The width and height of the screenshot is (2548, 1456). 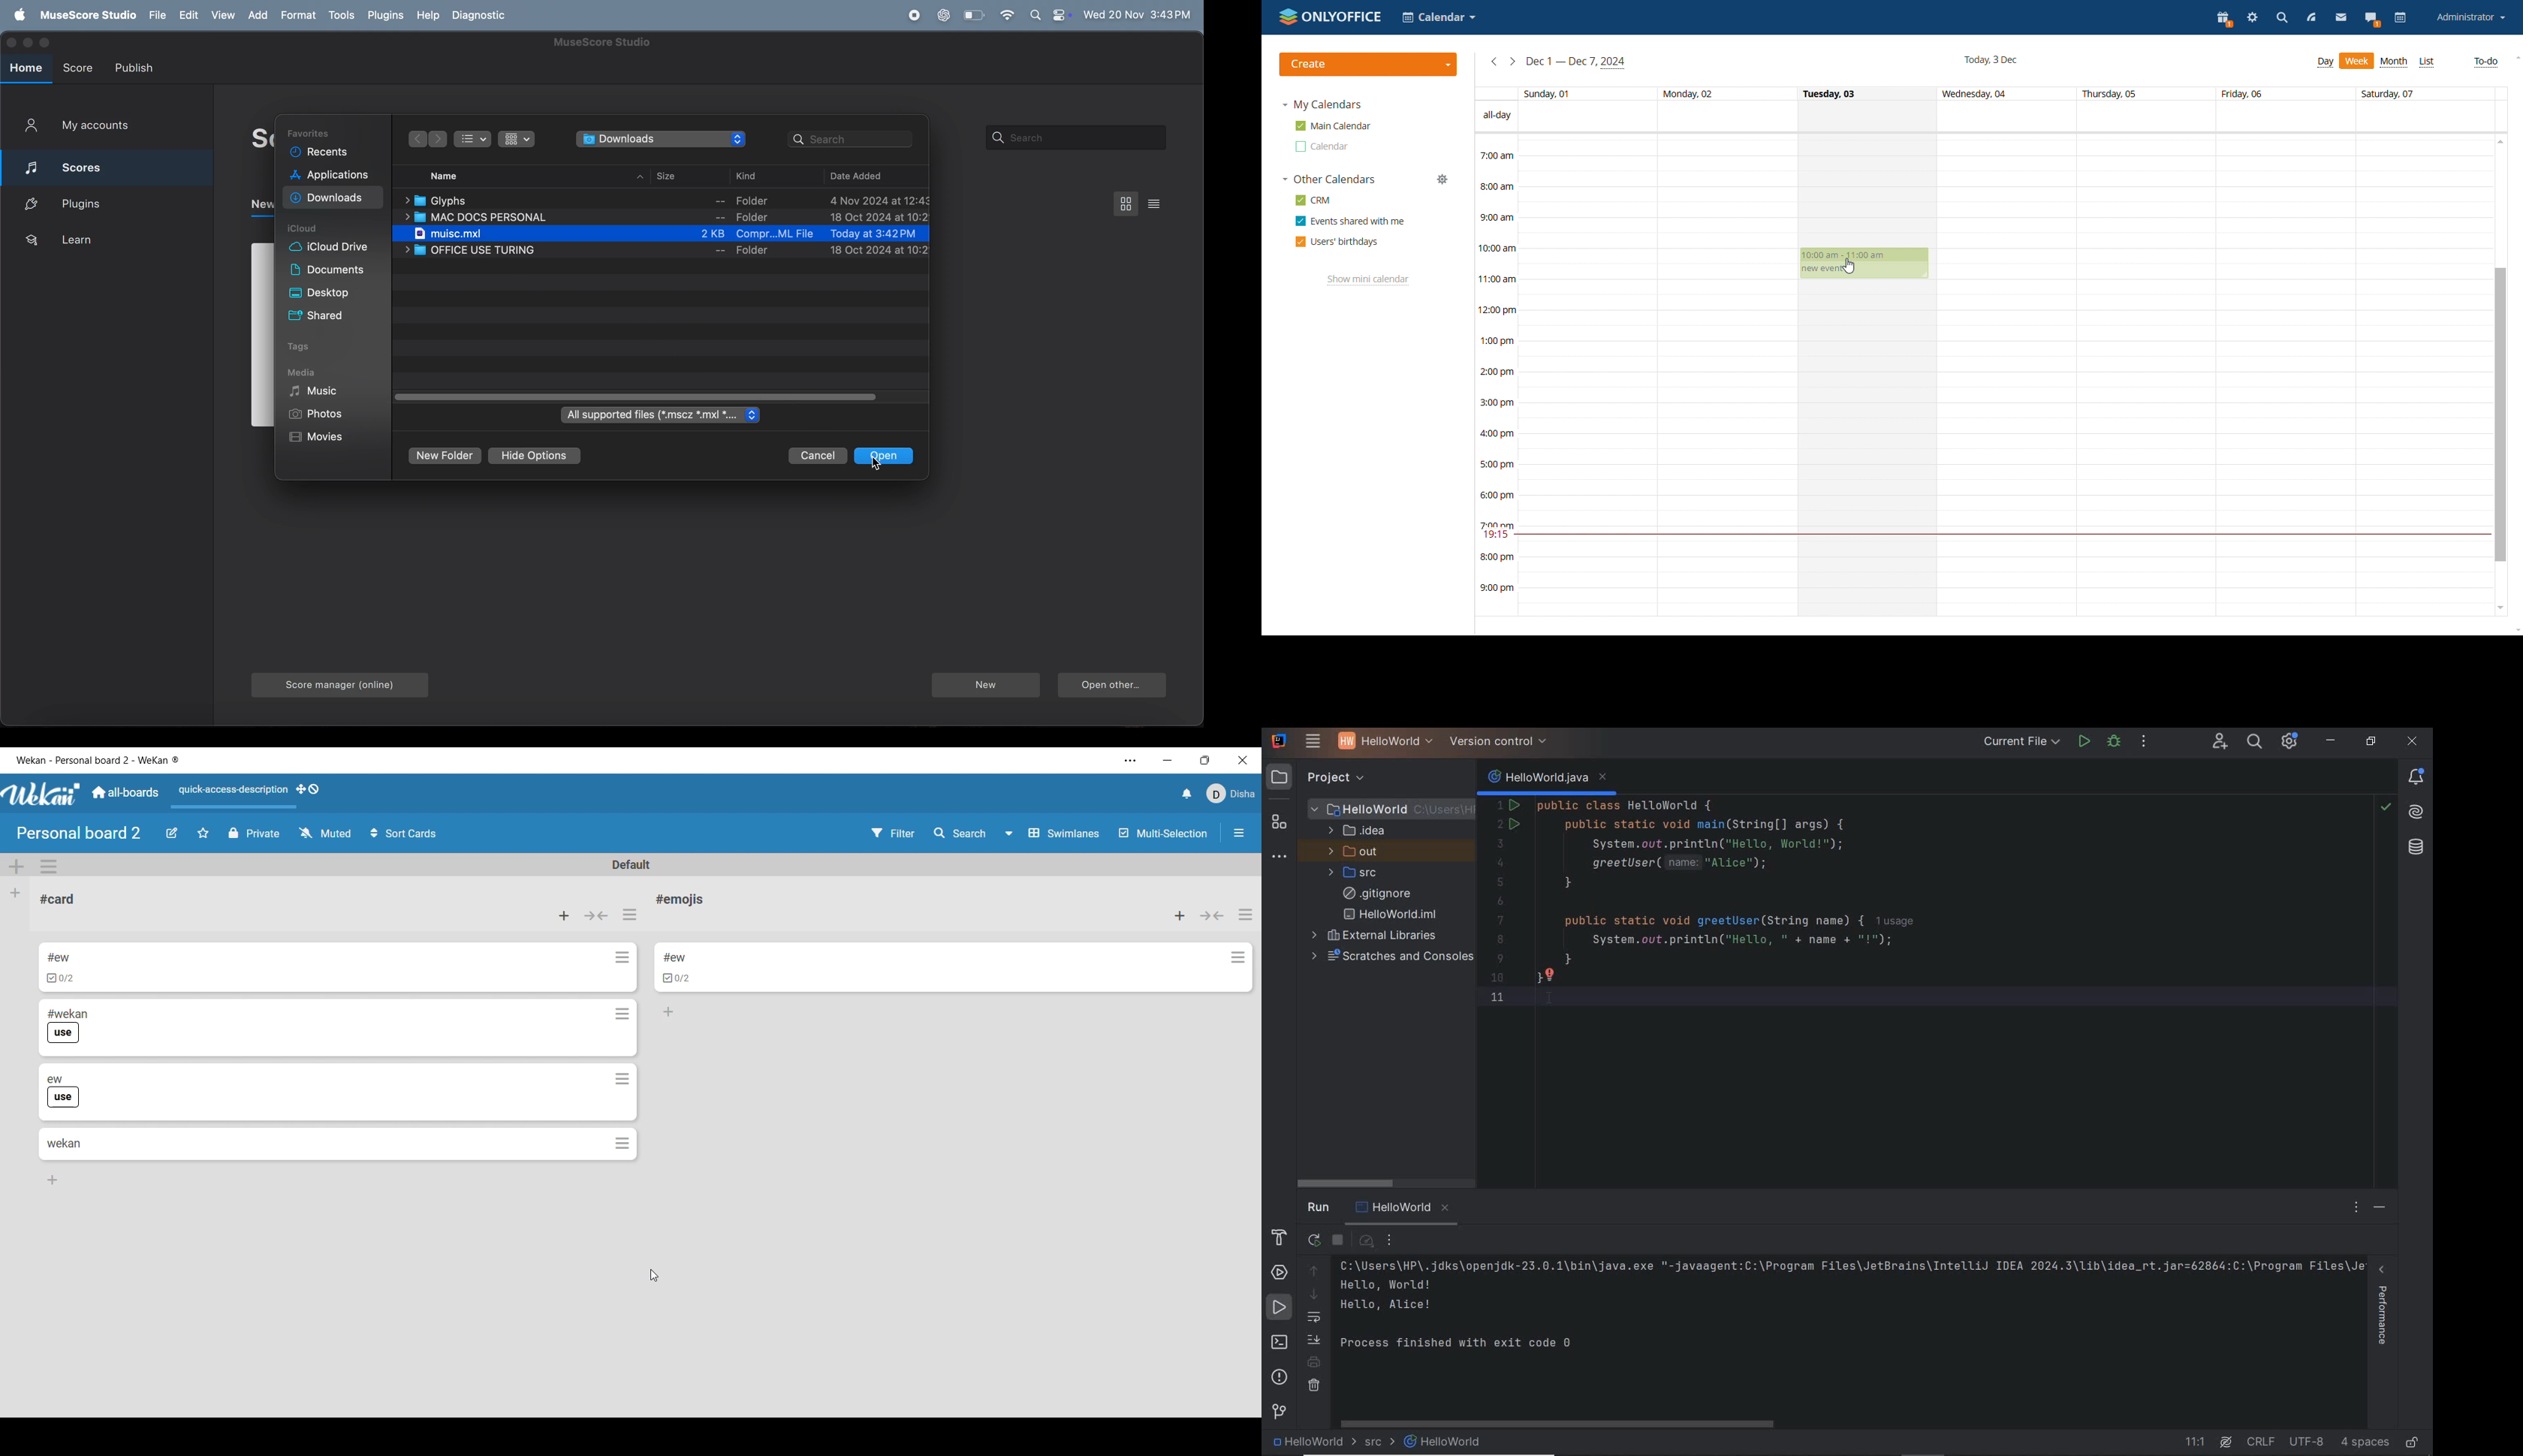 I want to click on AI Assistant, so click(x=2418, y=809).